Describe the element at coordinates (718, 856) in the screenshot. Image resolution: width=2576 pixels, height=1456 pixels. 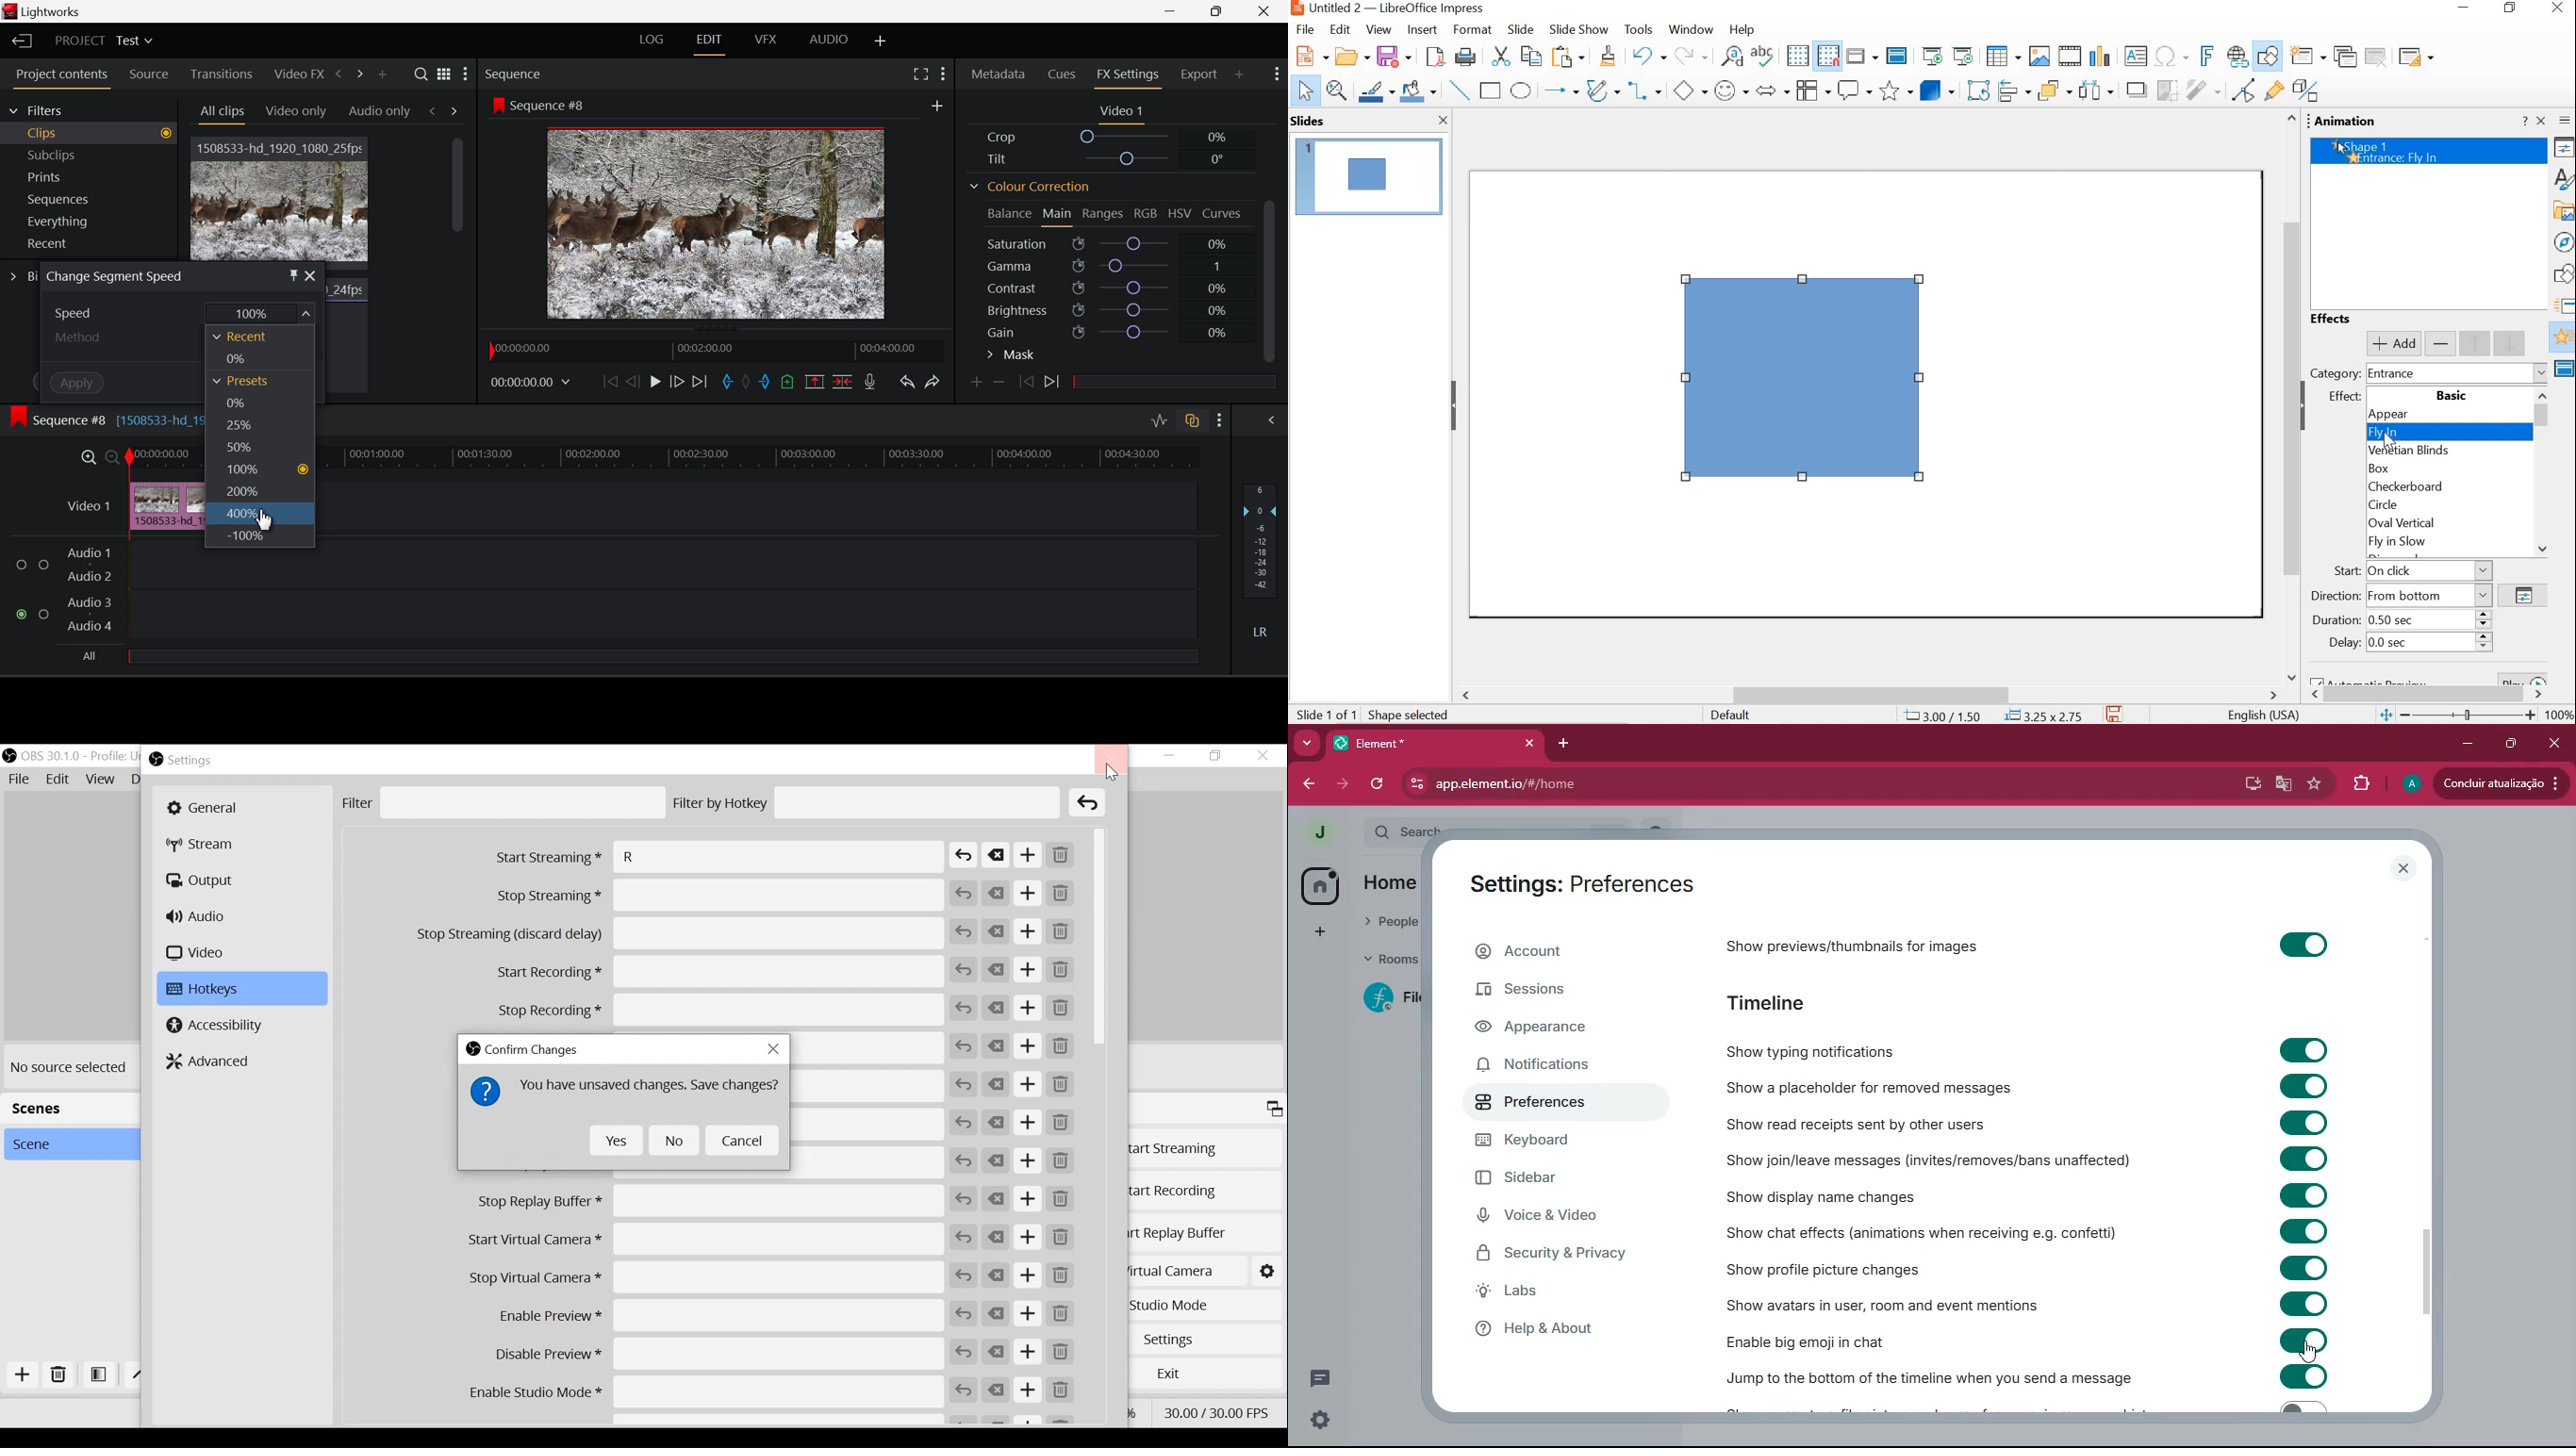
I see `Start Streaming` at that location.